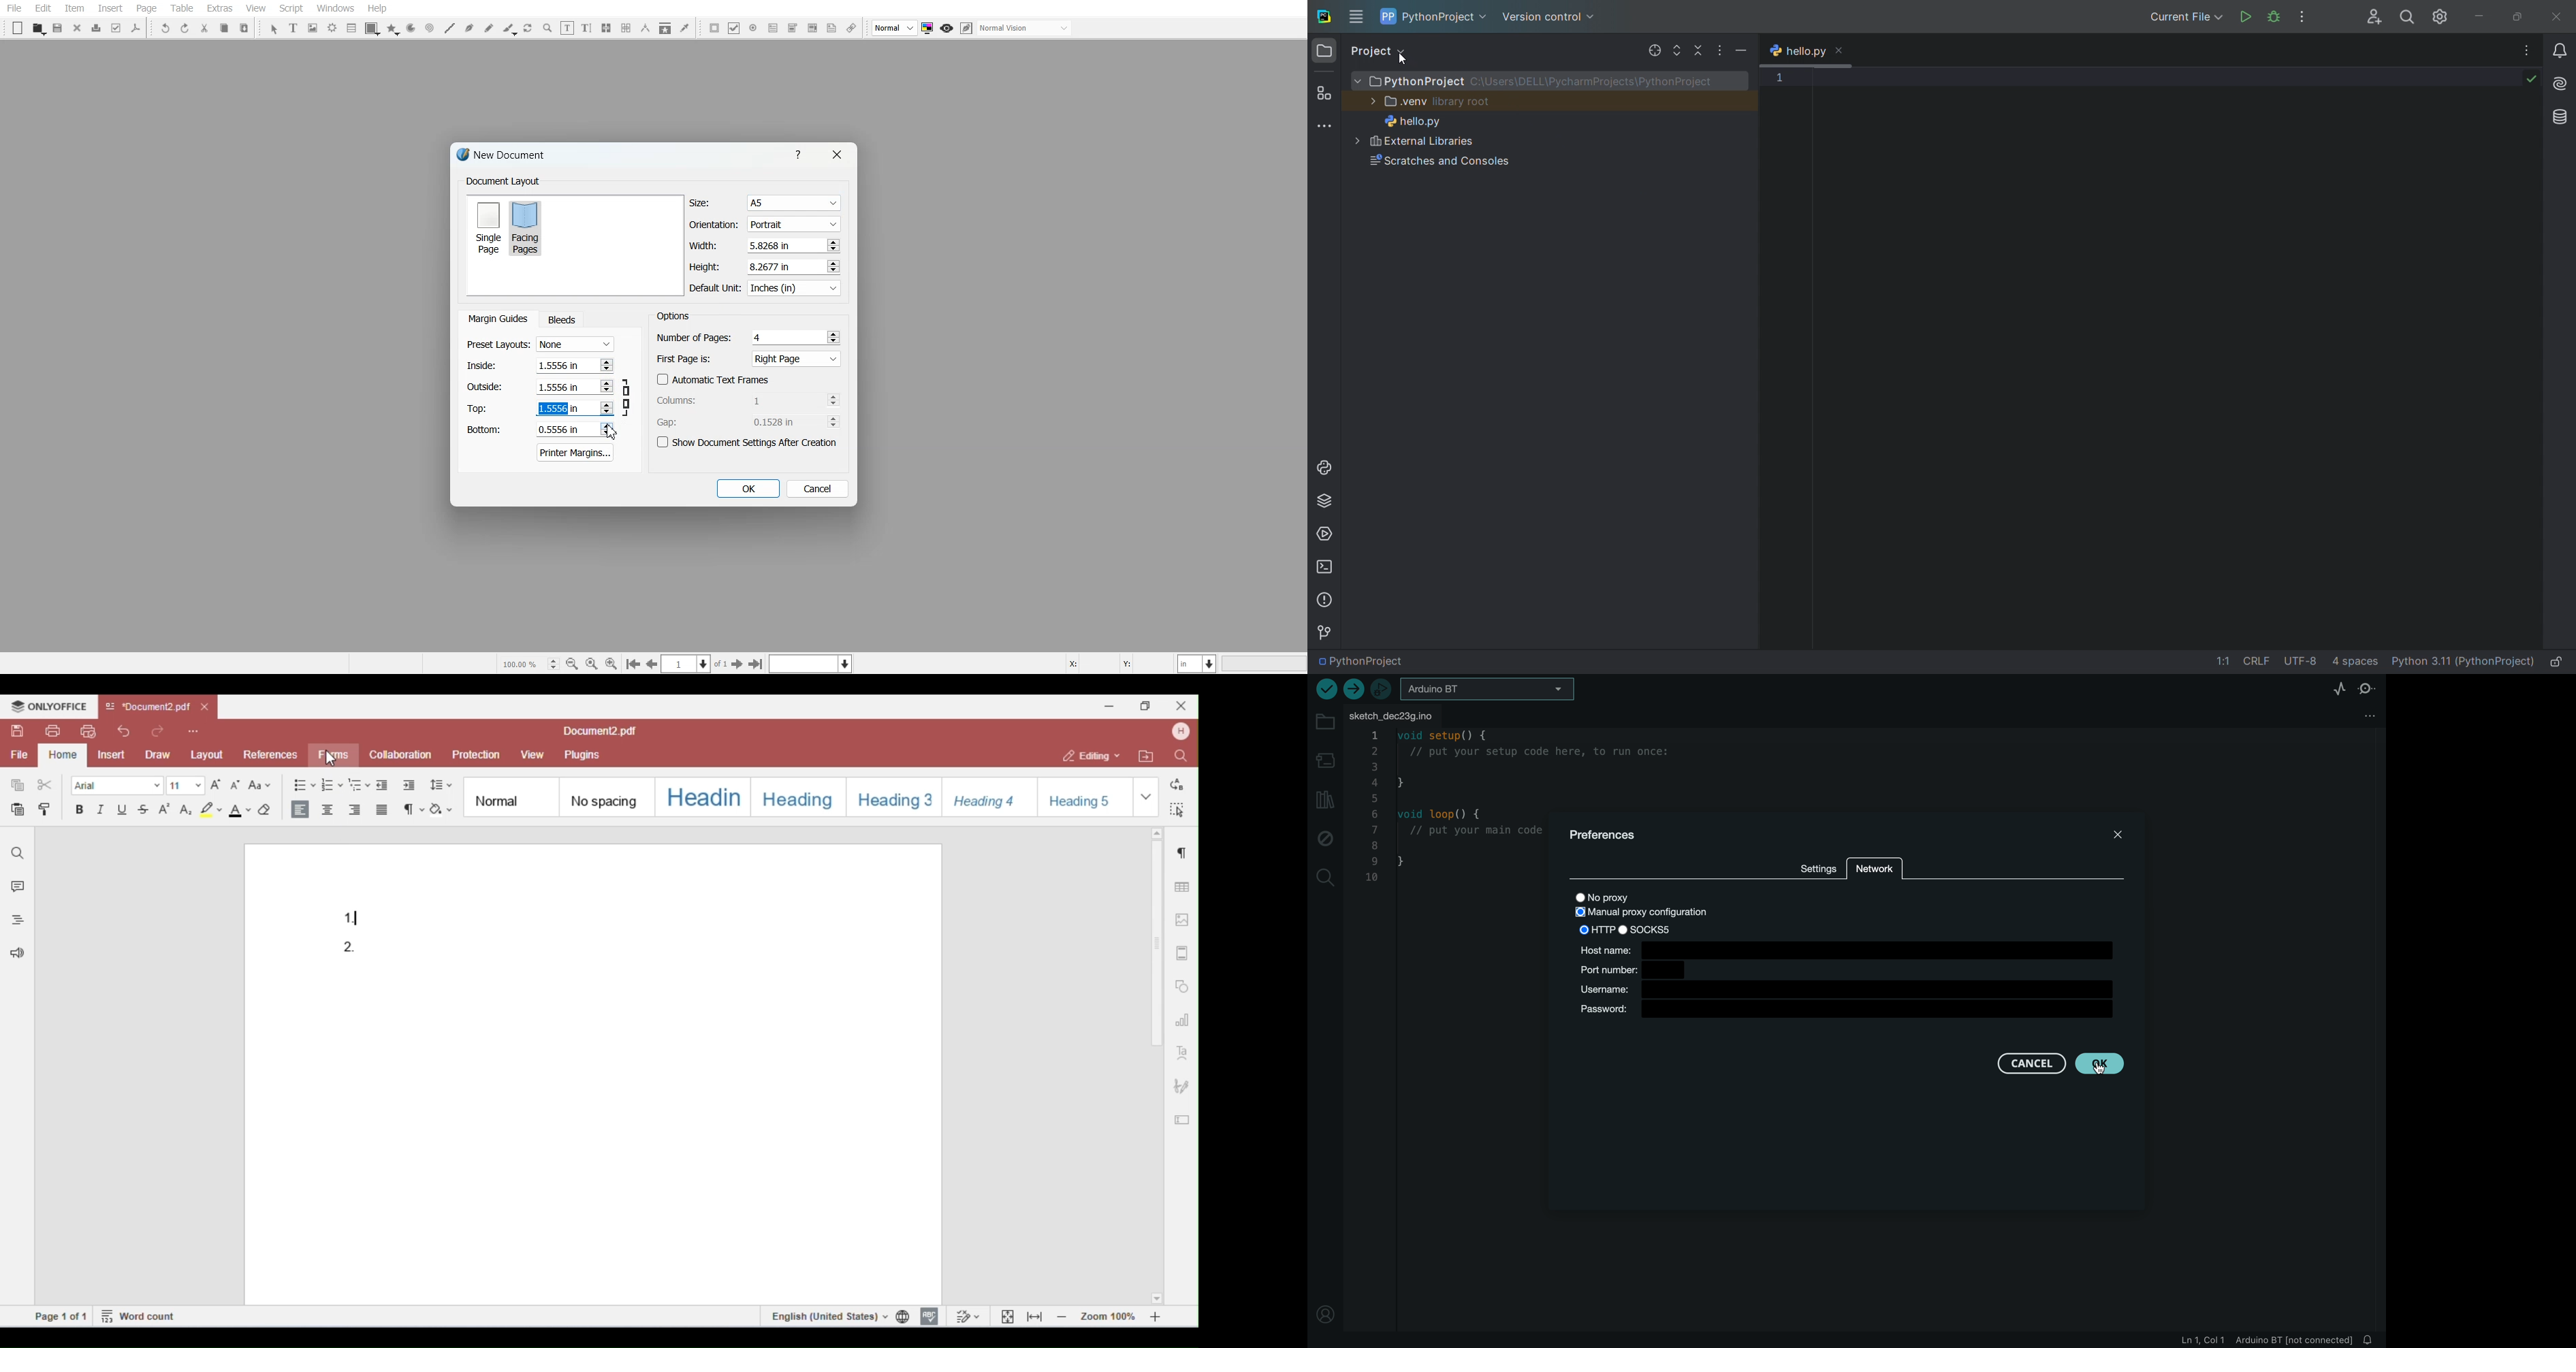  Describe the element at coordinates (503, 182) in the screenshot. I see `Text` at that location.